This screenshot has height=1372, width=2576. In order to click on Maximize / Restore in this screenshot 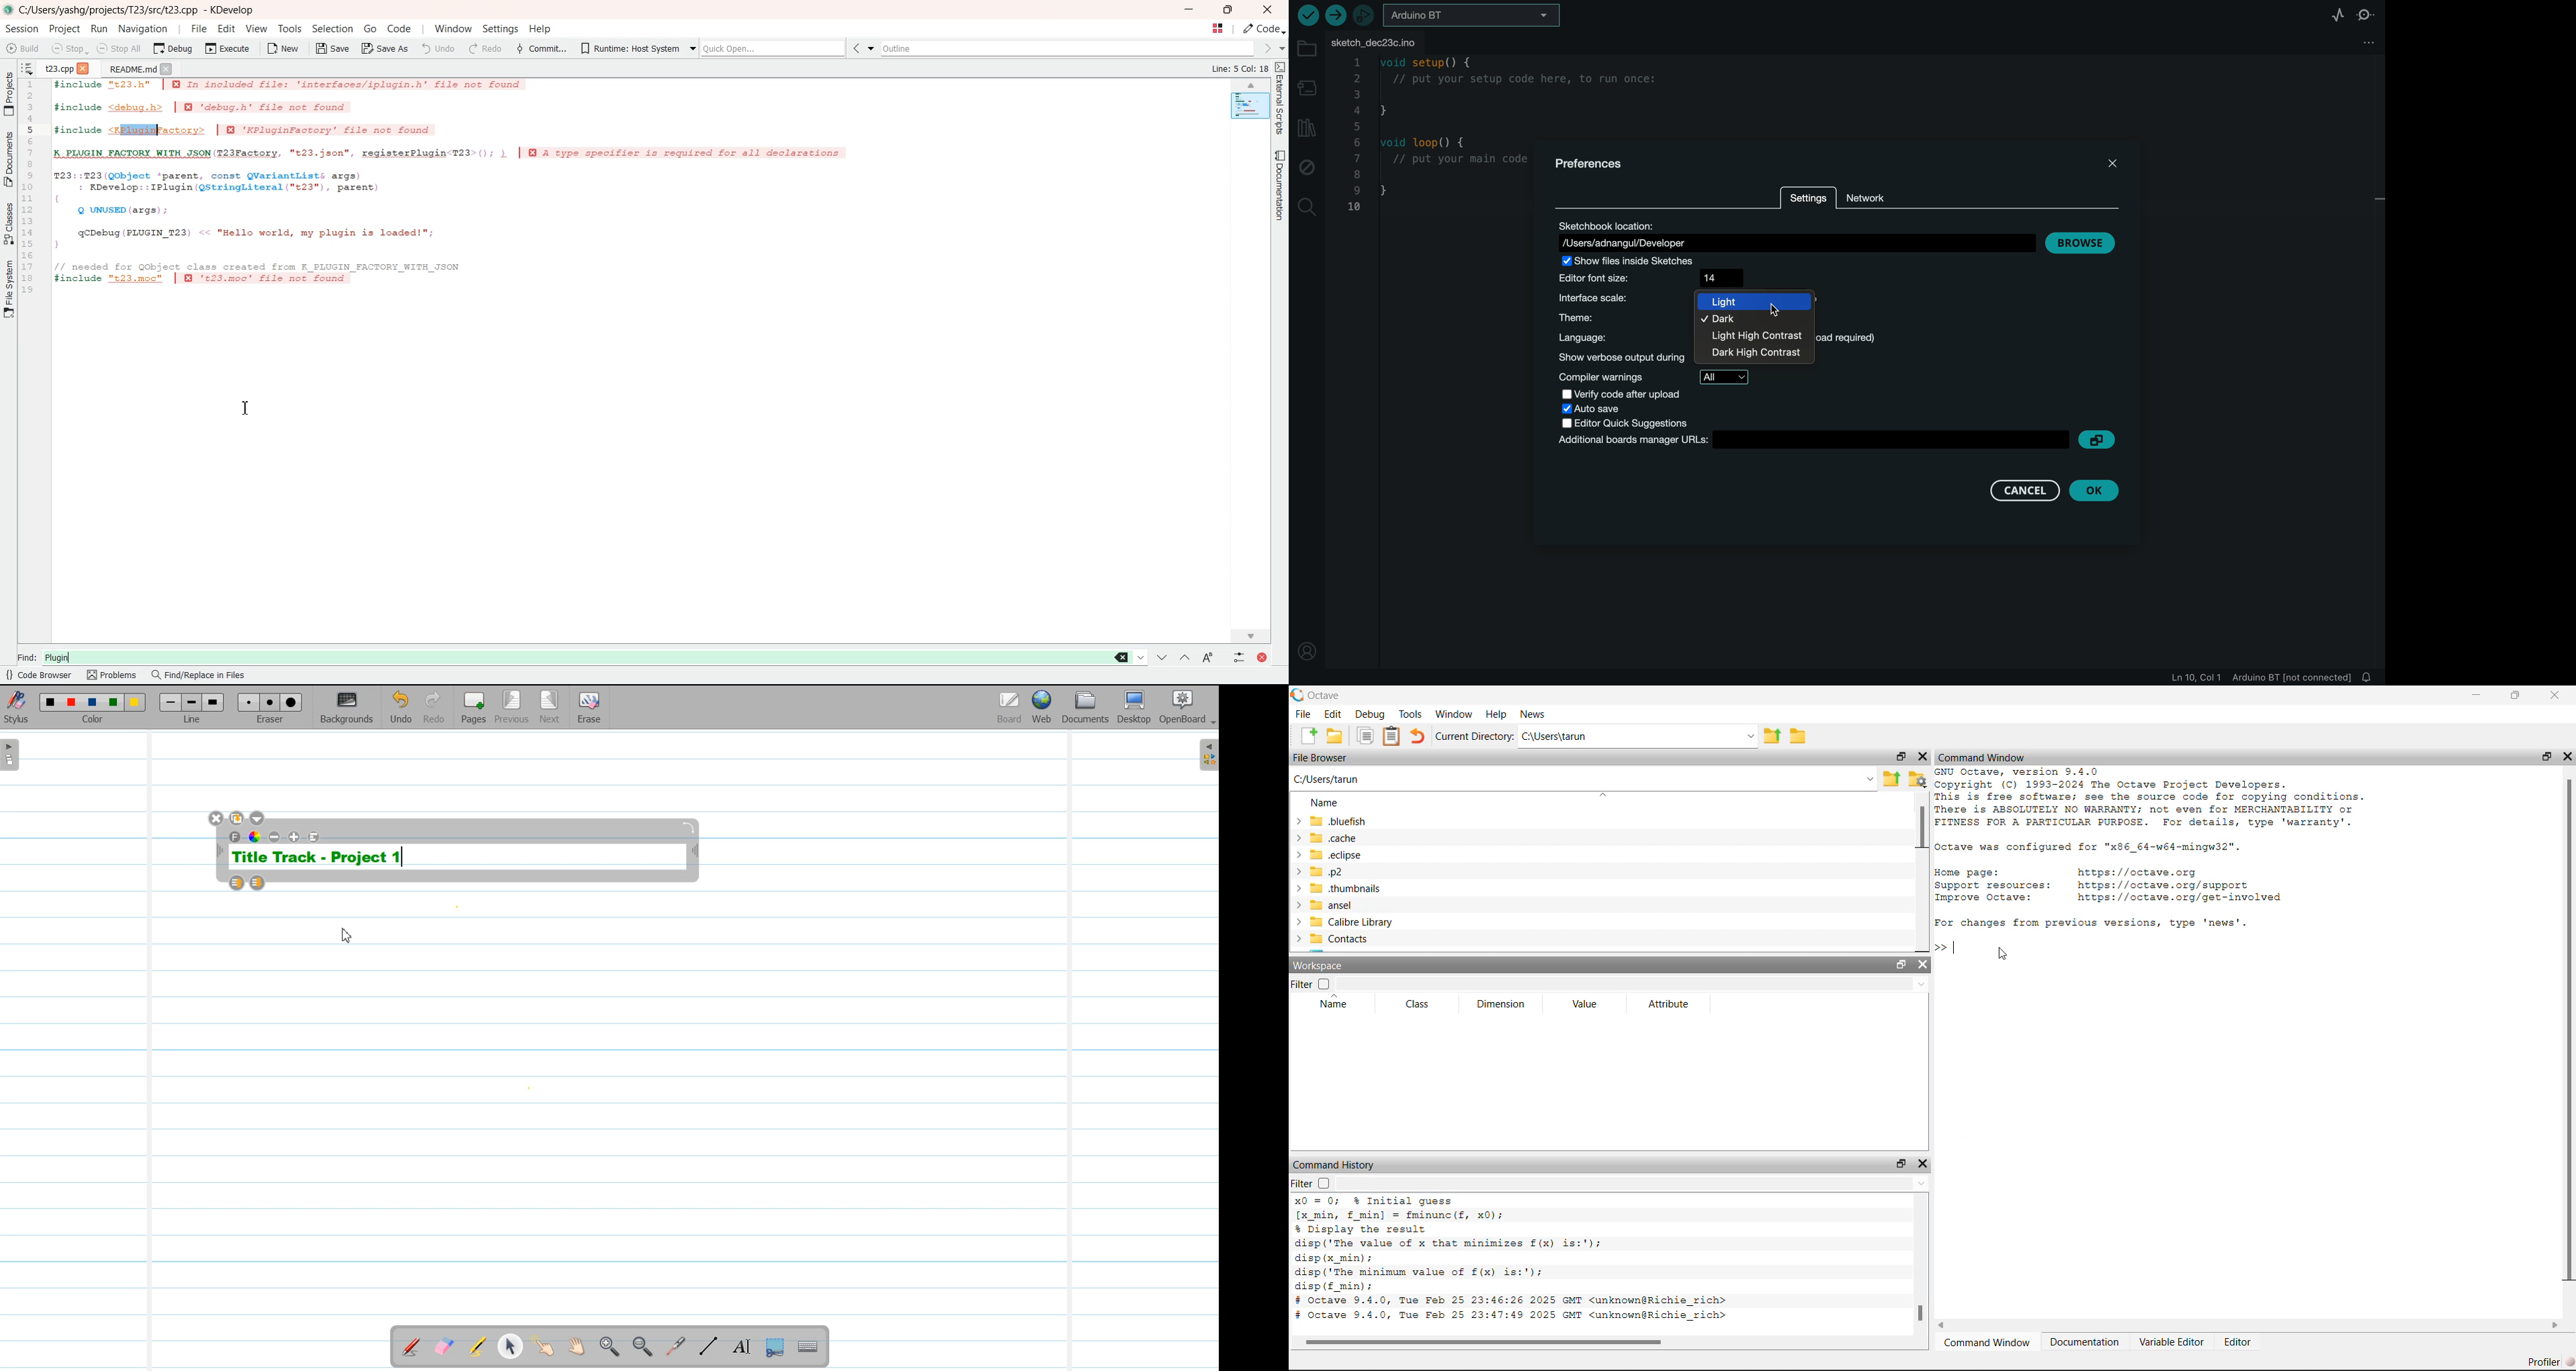, I will do `click(1900, 1161)`.